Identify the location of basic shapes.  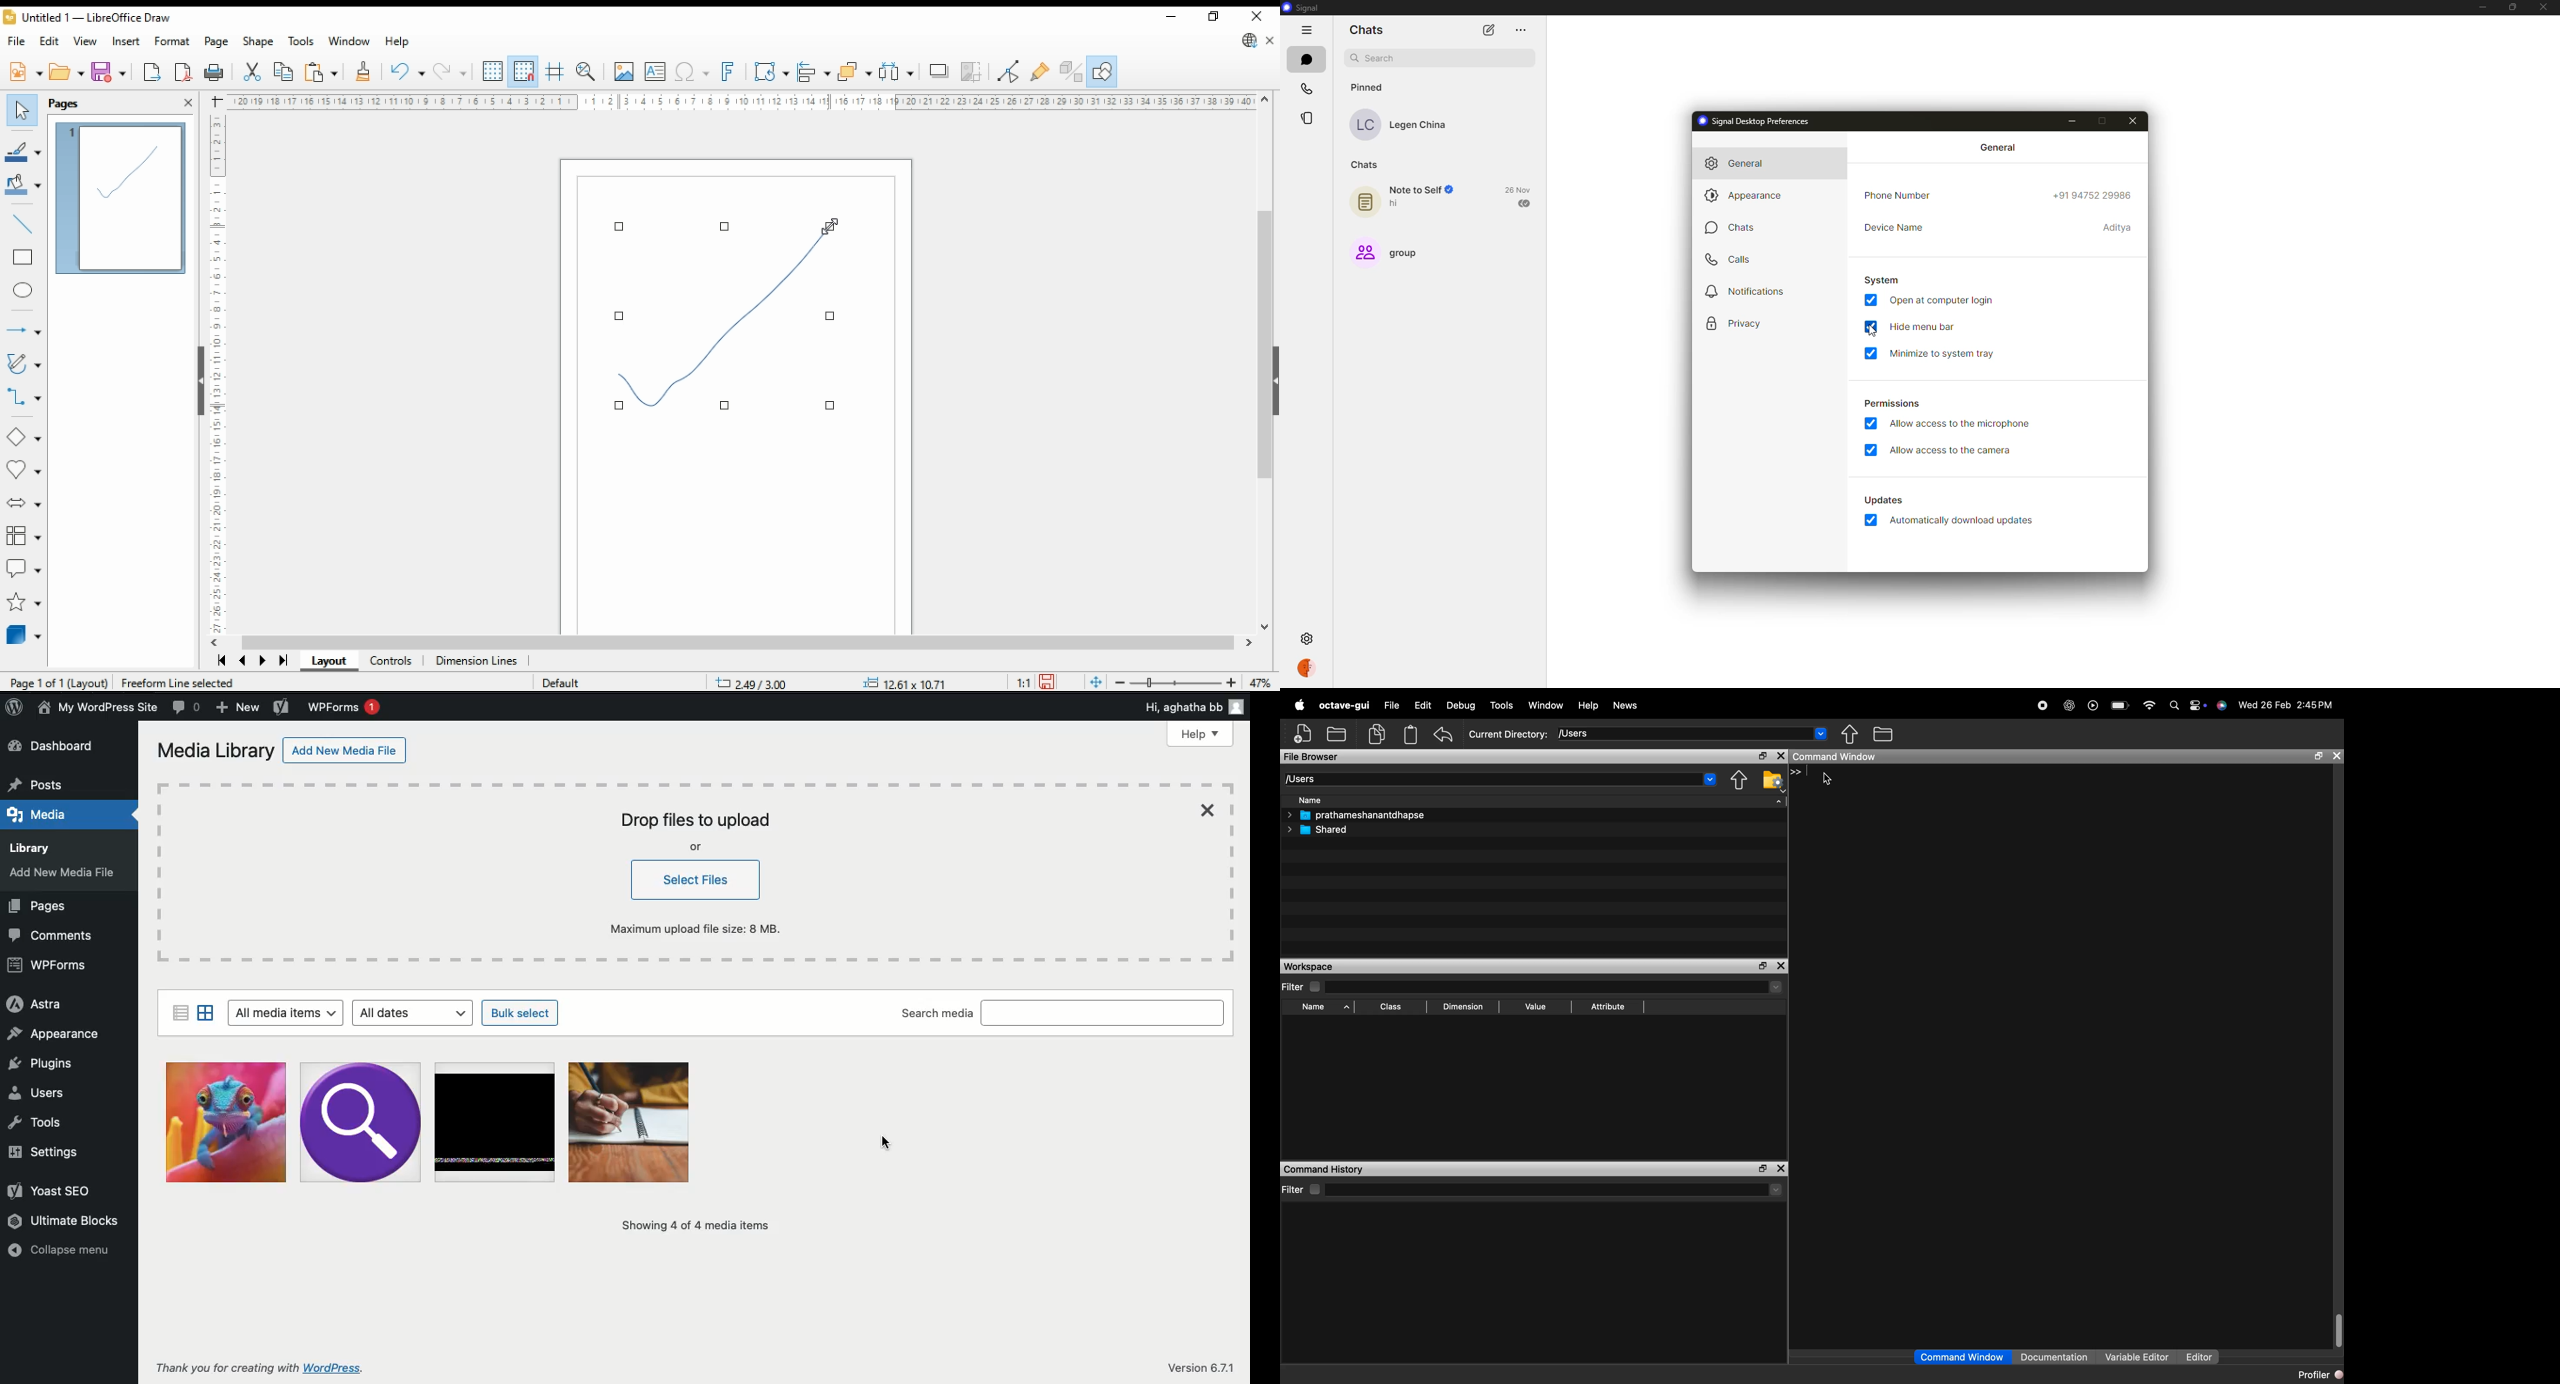
(23, 435).